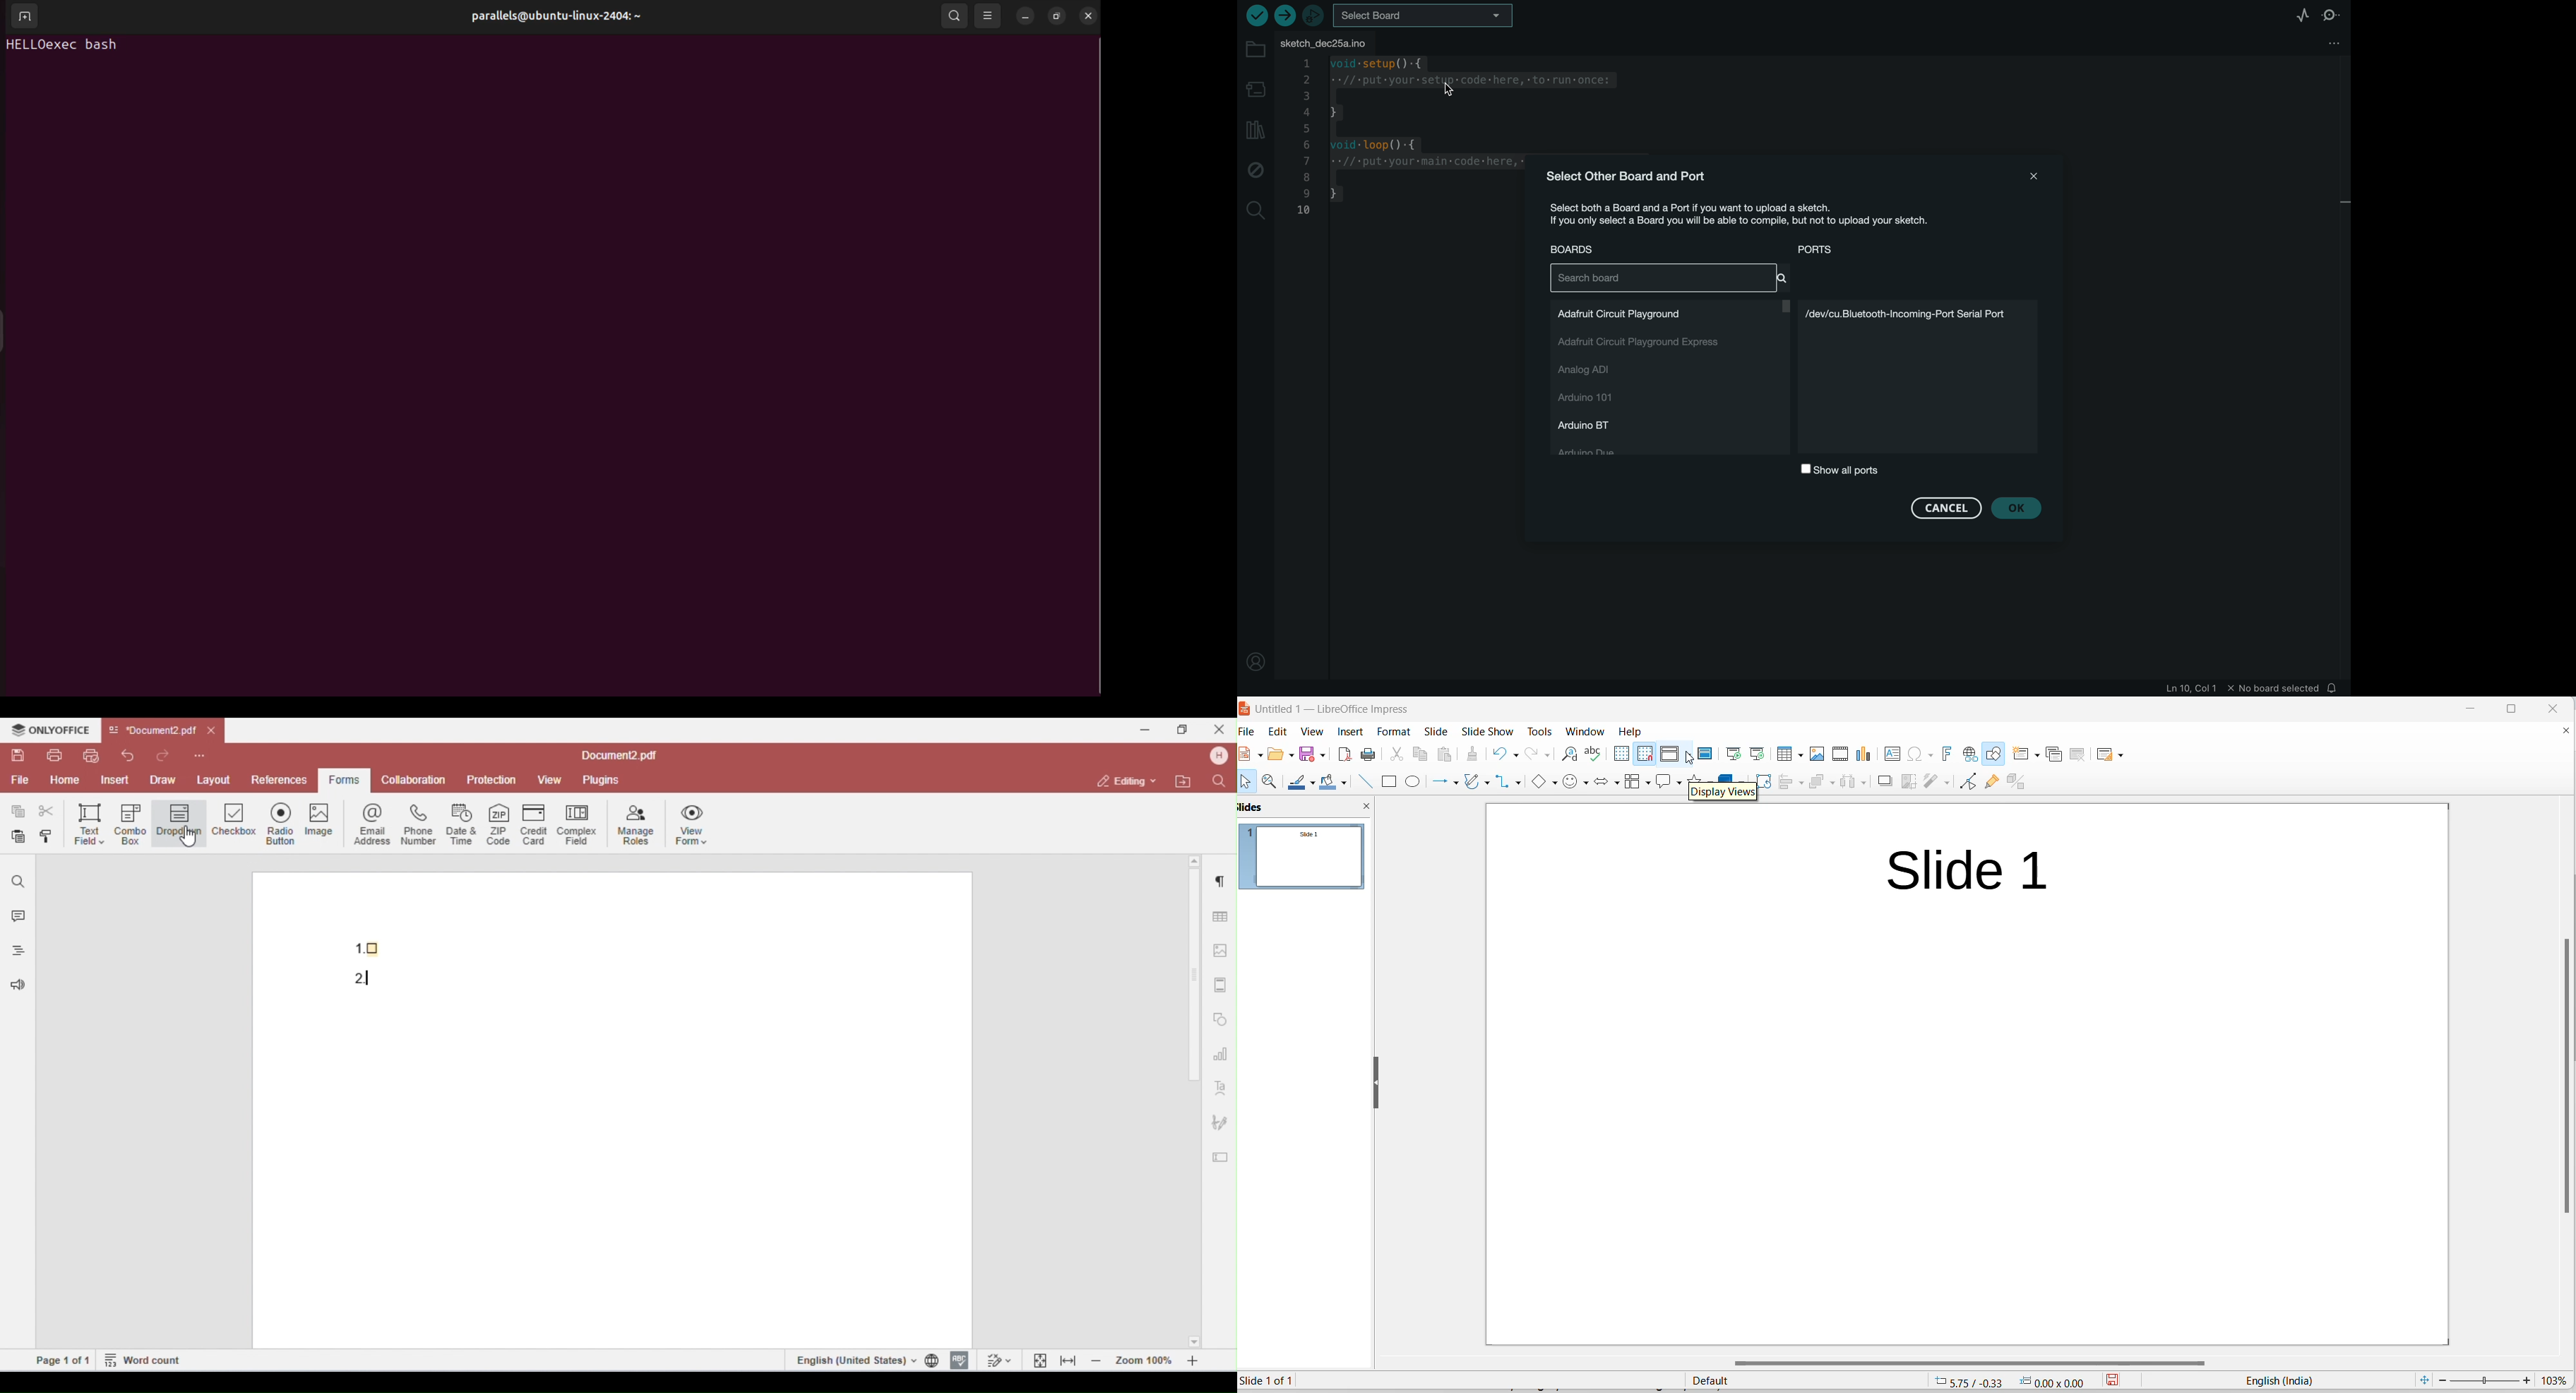 The image size is (2576, 1400). What do you see at coordinates (1967, 872) in the screenshot?
I see `slide title` at bounding box center [1967, 872].